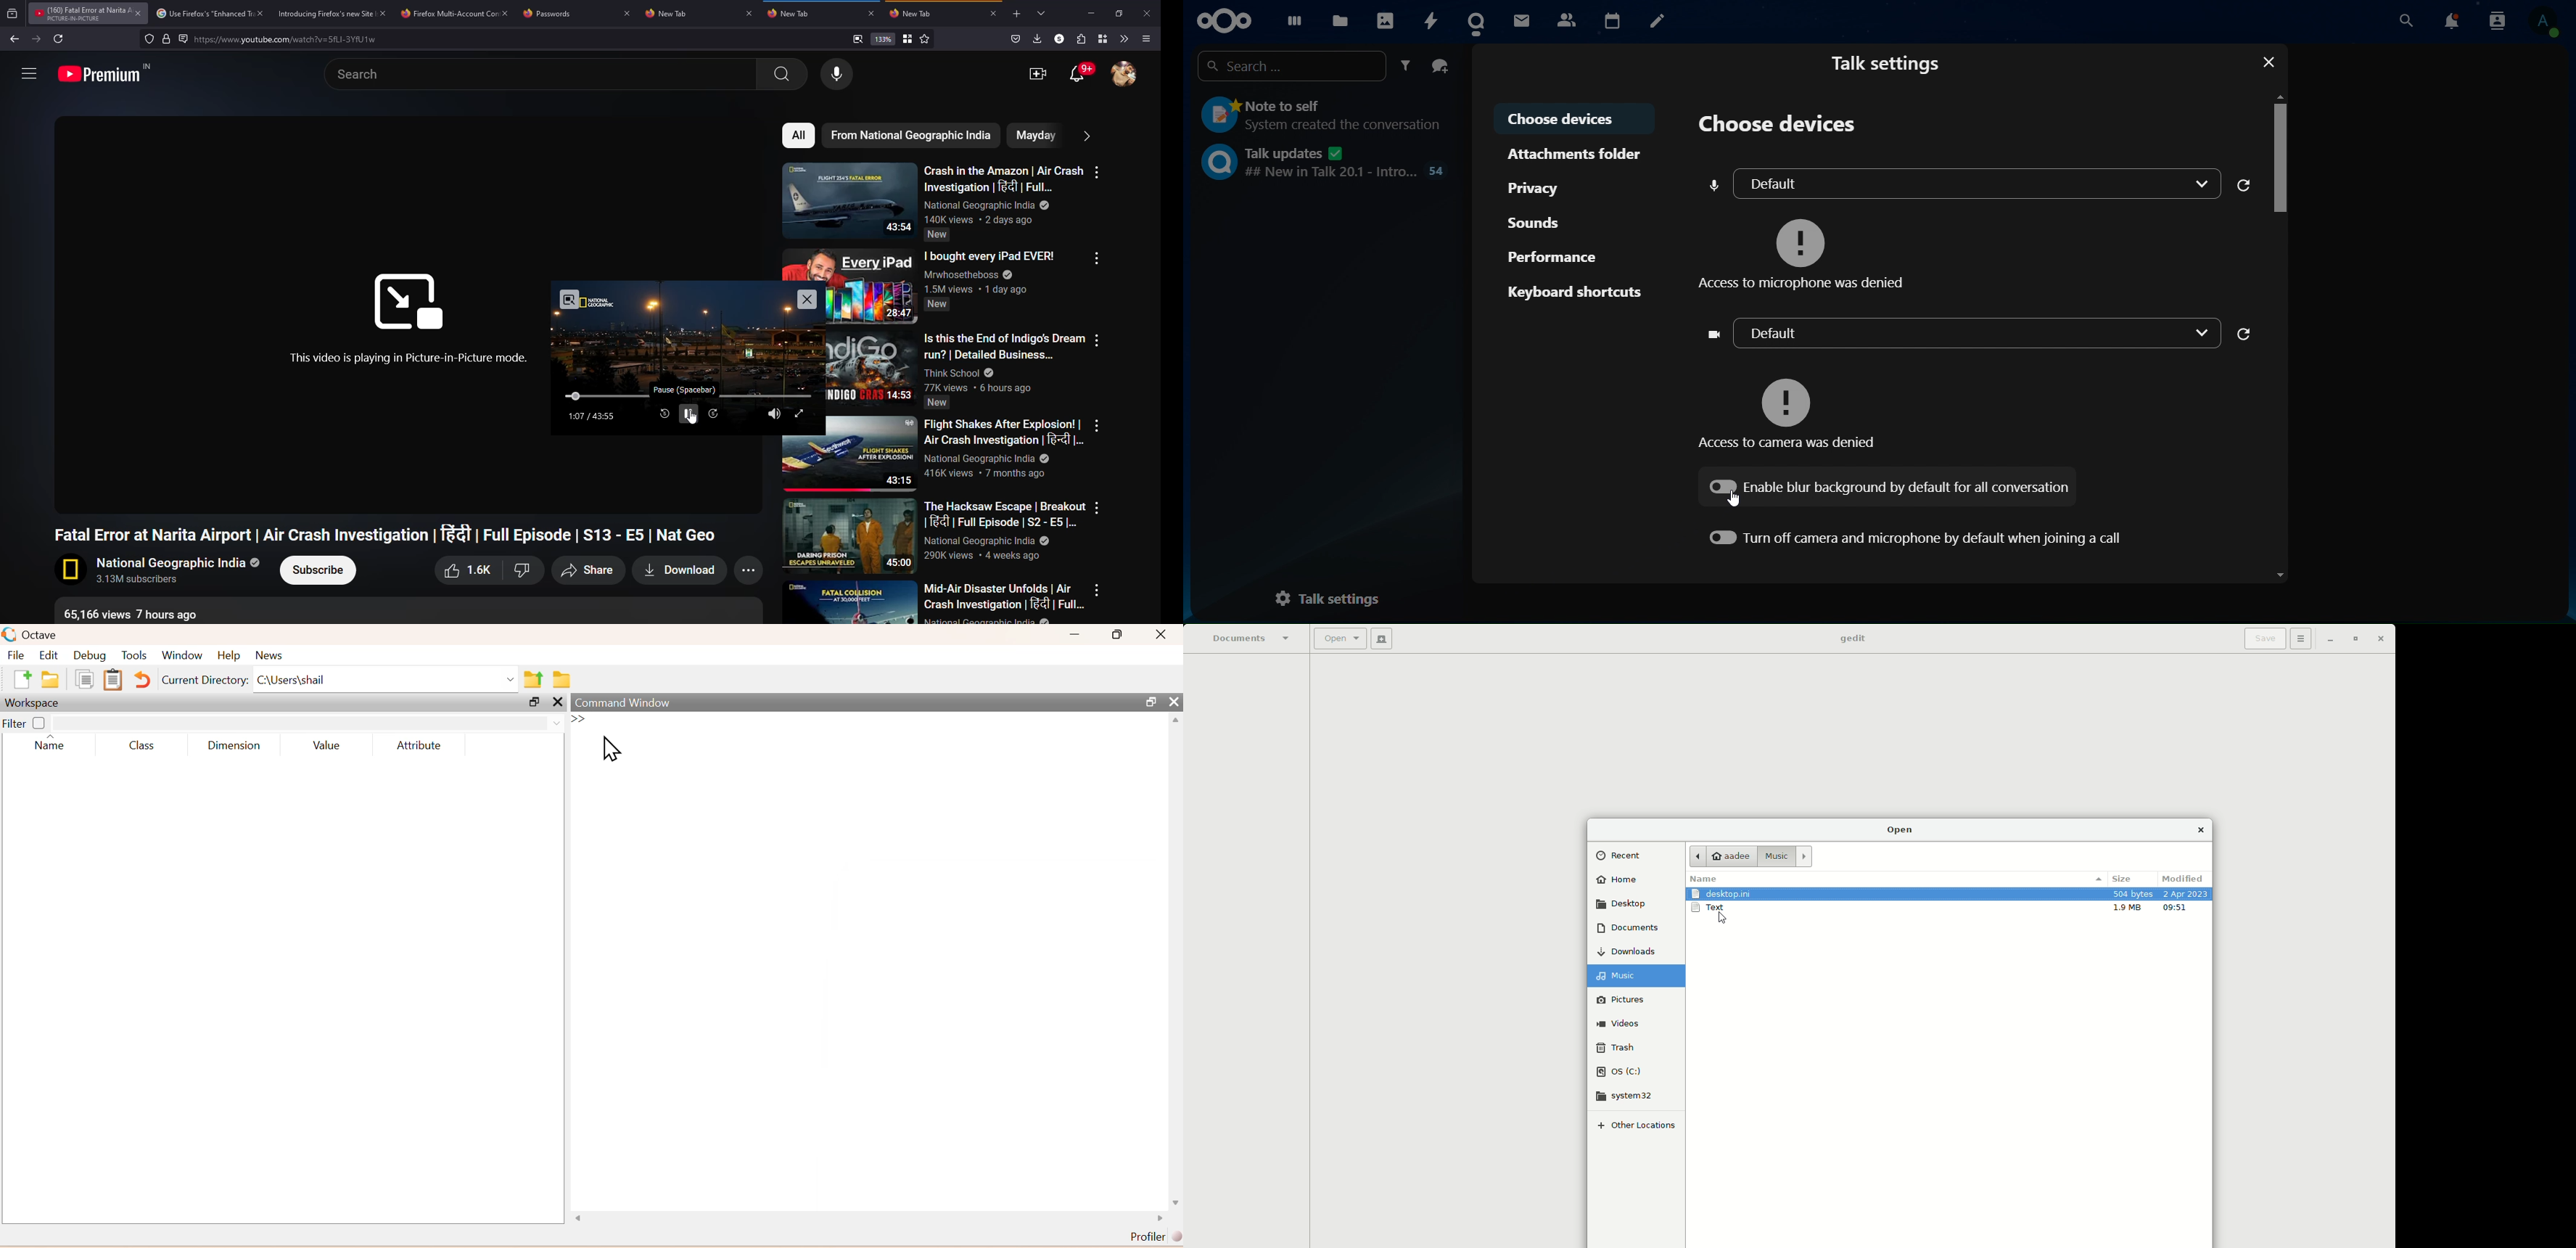 Image resolution: width=2576 pixels, height=1260 pixels. Describe the element at coordinates (138, 613) in the screenshot. I see `Video info` at that location.